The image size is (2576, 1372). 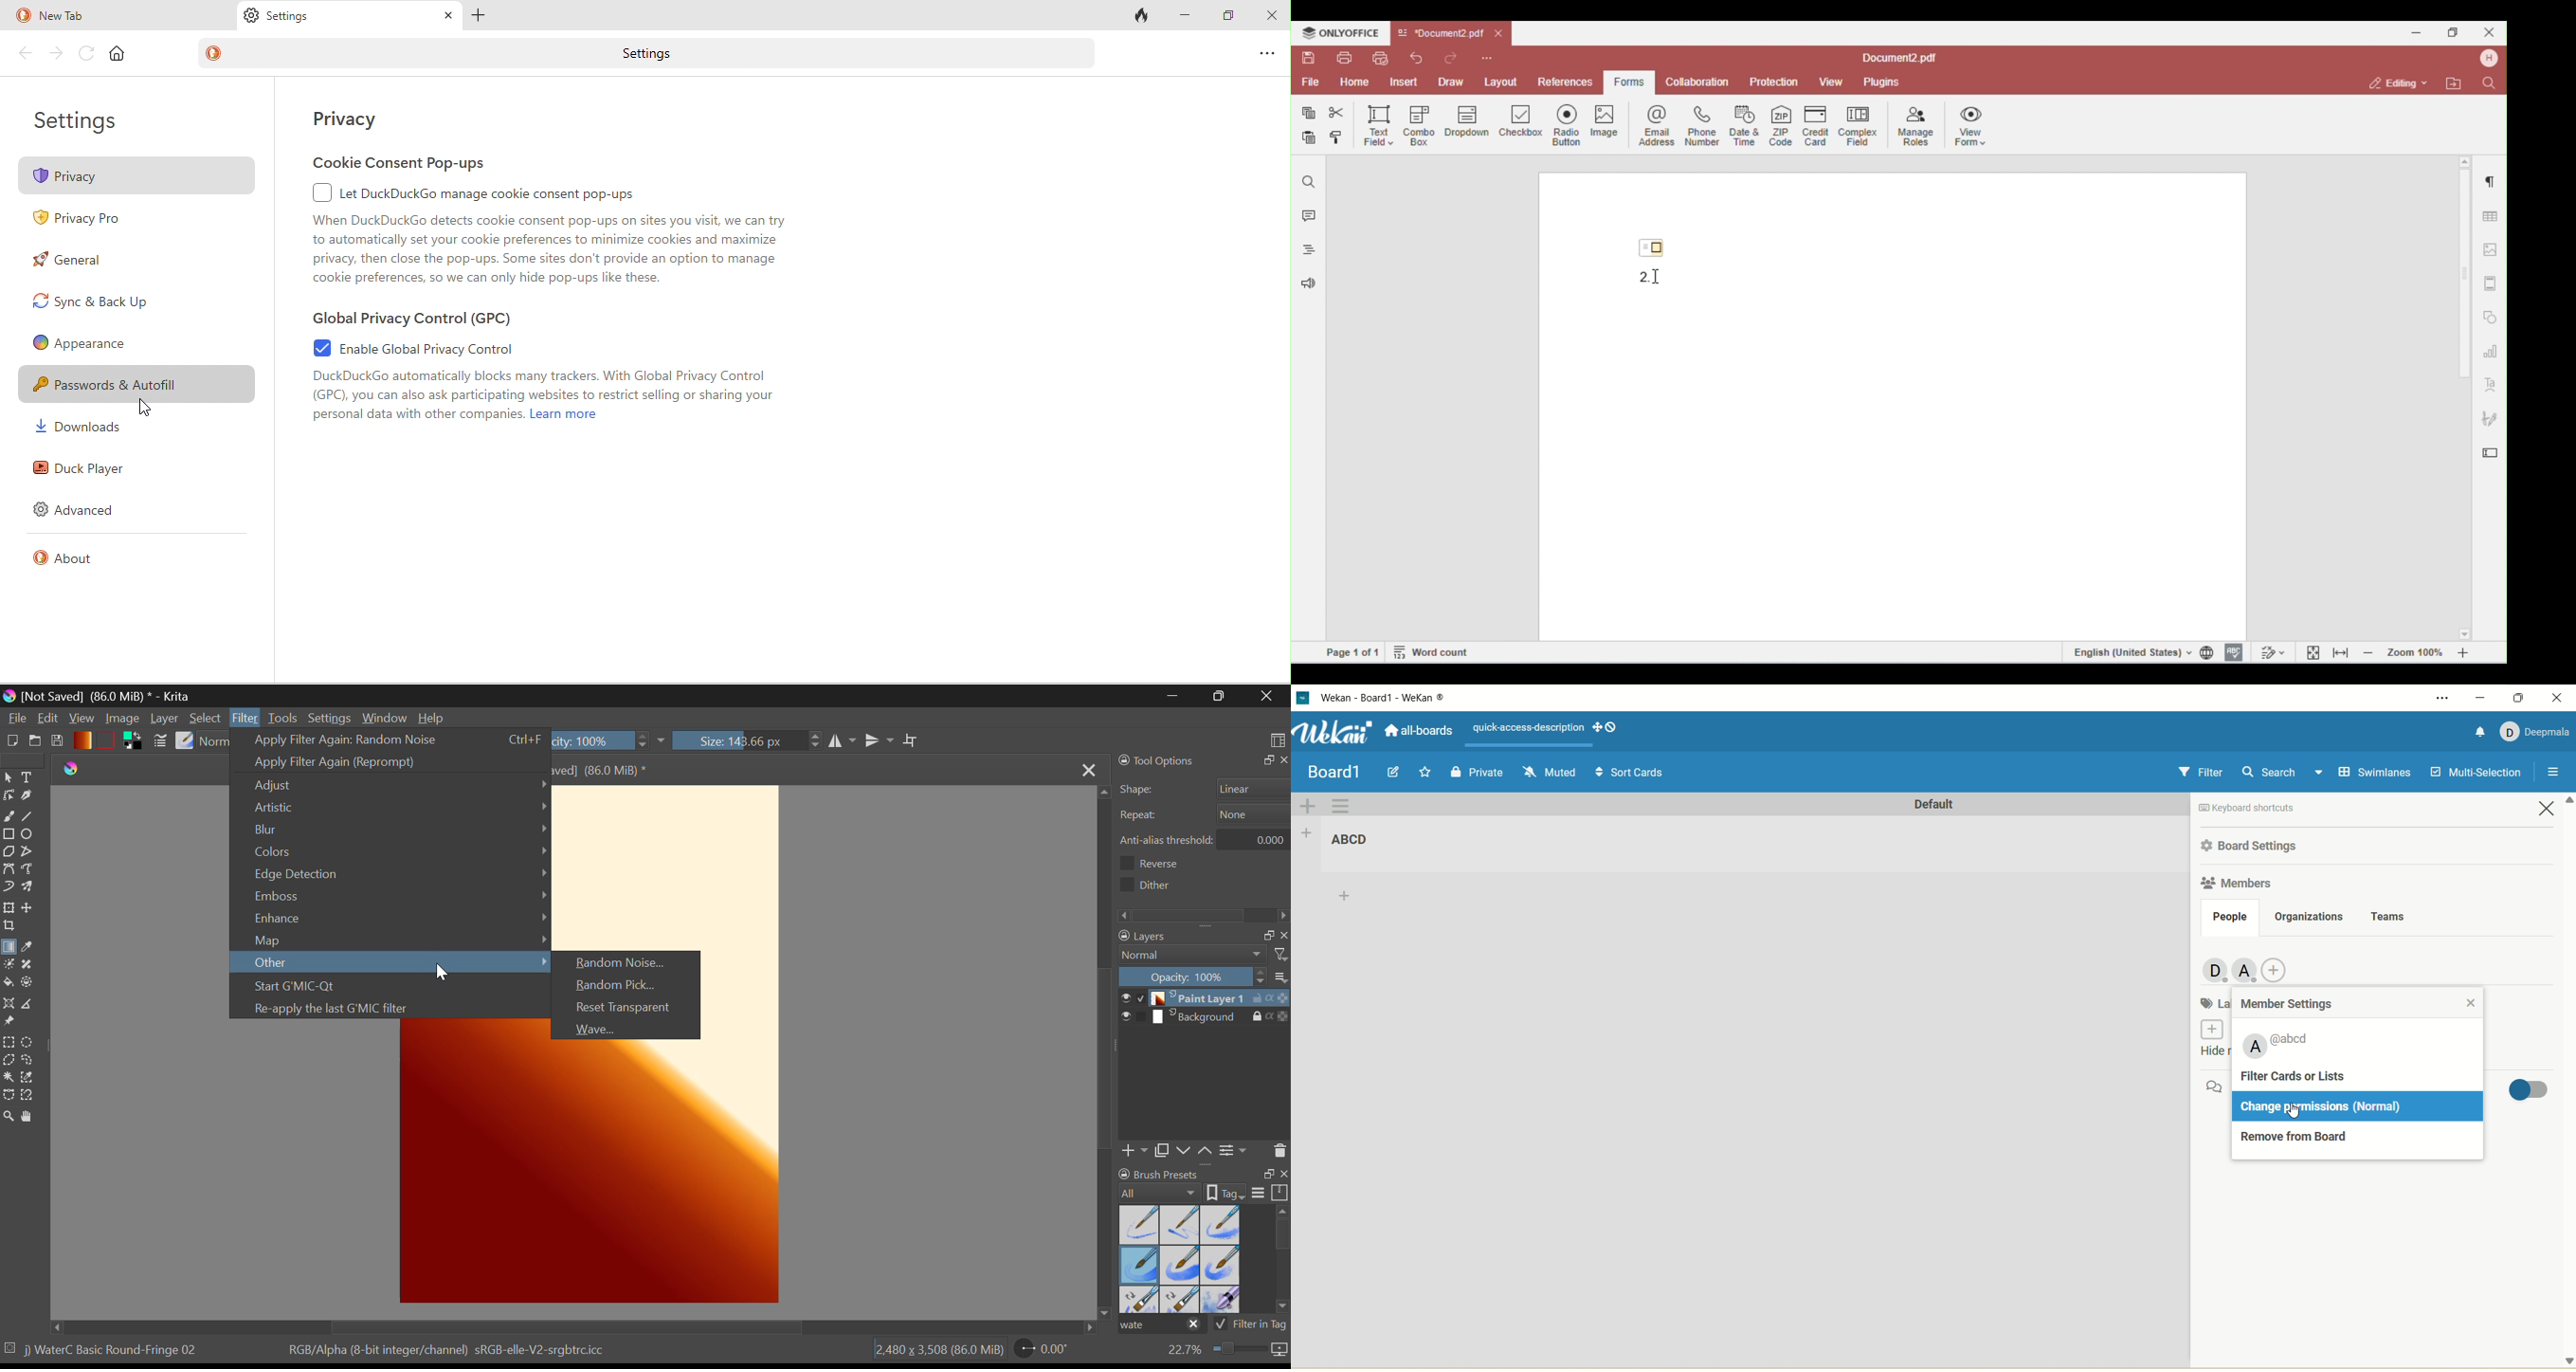 What do you see at coordinates (82, 740) in the screenshot?
I see `Gradient` at bounding box center [82, 740].